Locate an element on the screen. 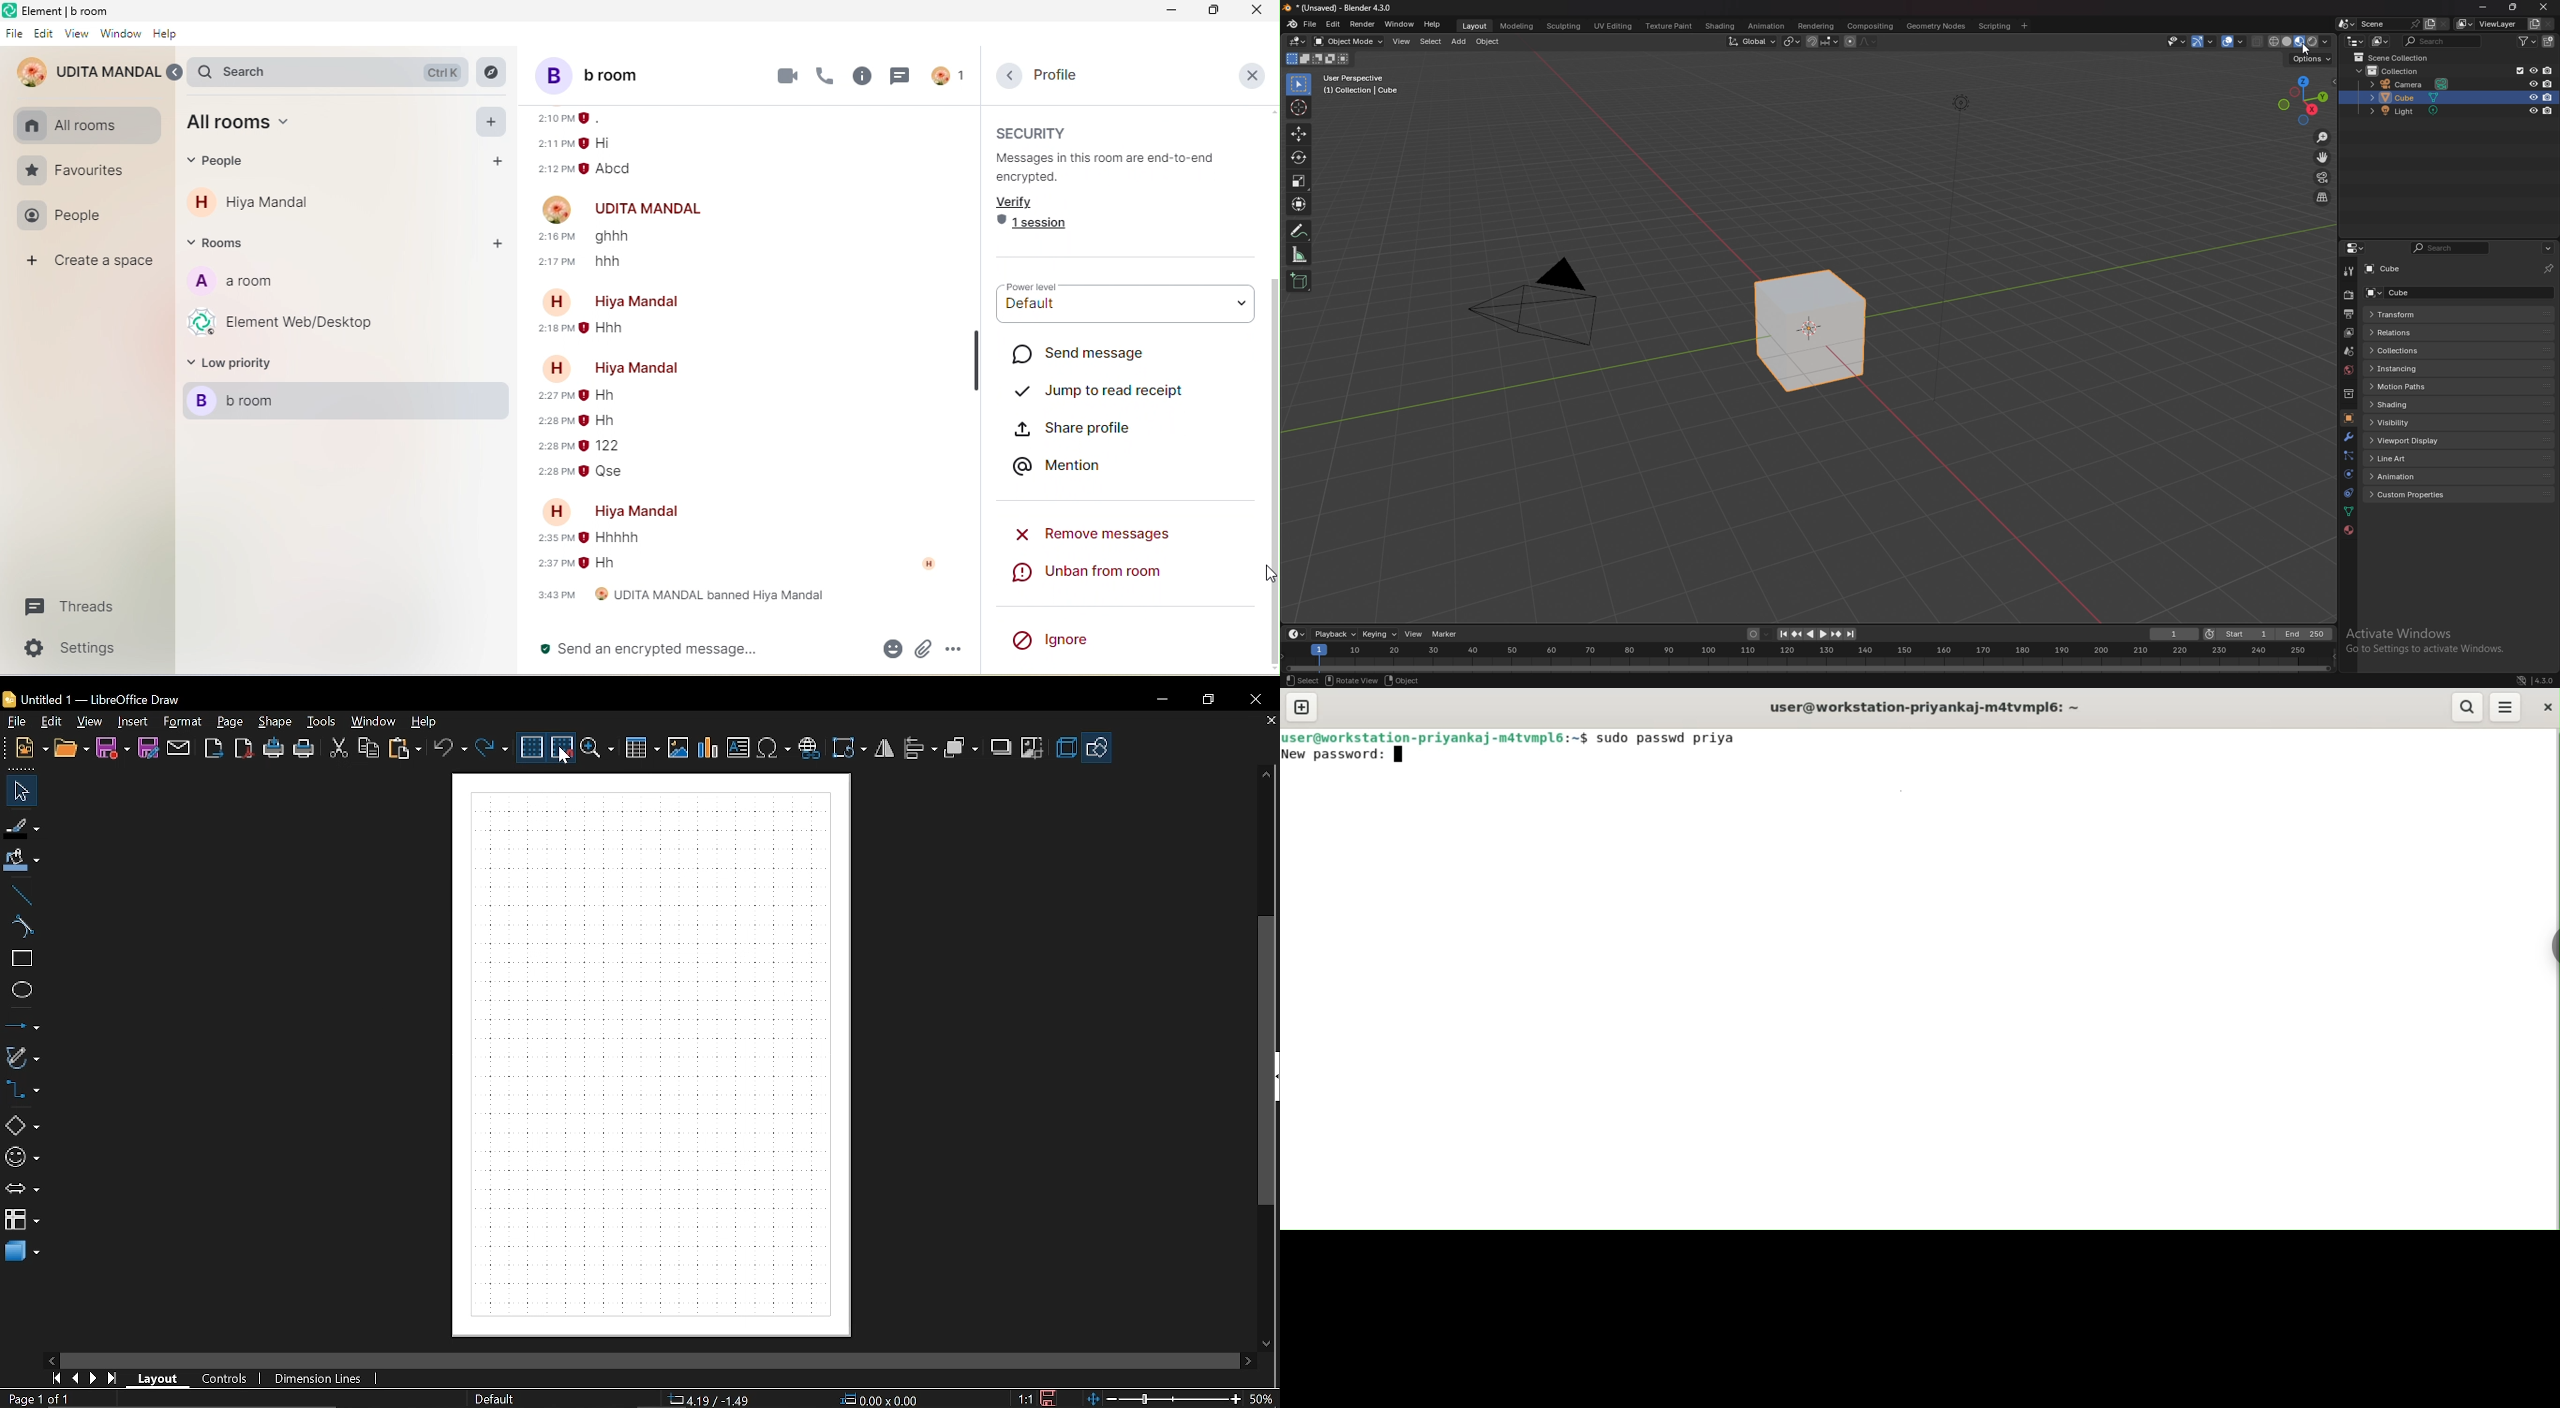 The image size is (2576, 1428). new collection is located at coordinates (2549, 41).